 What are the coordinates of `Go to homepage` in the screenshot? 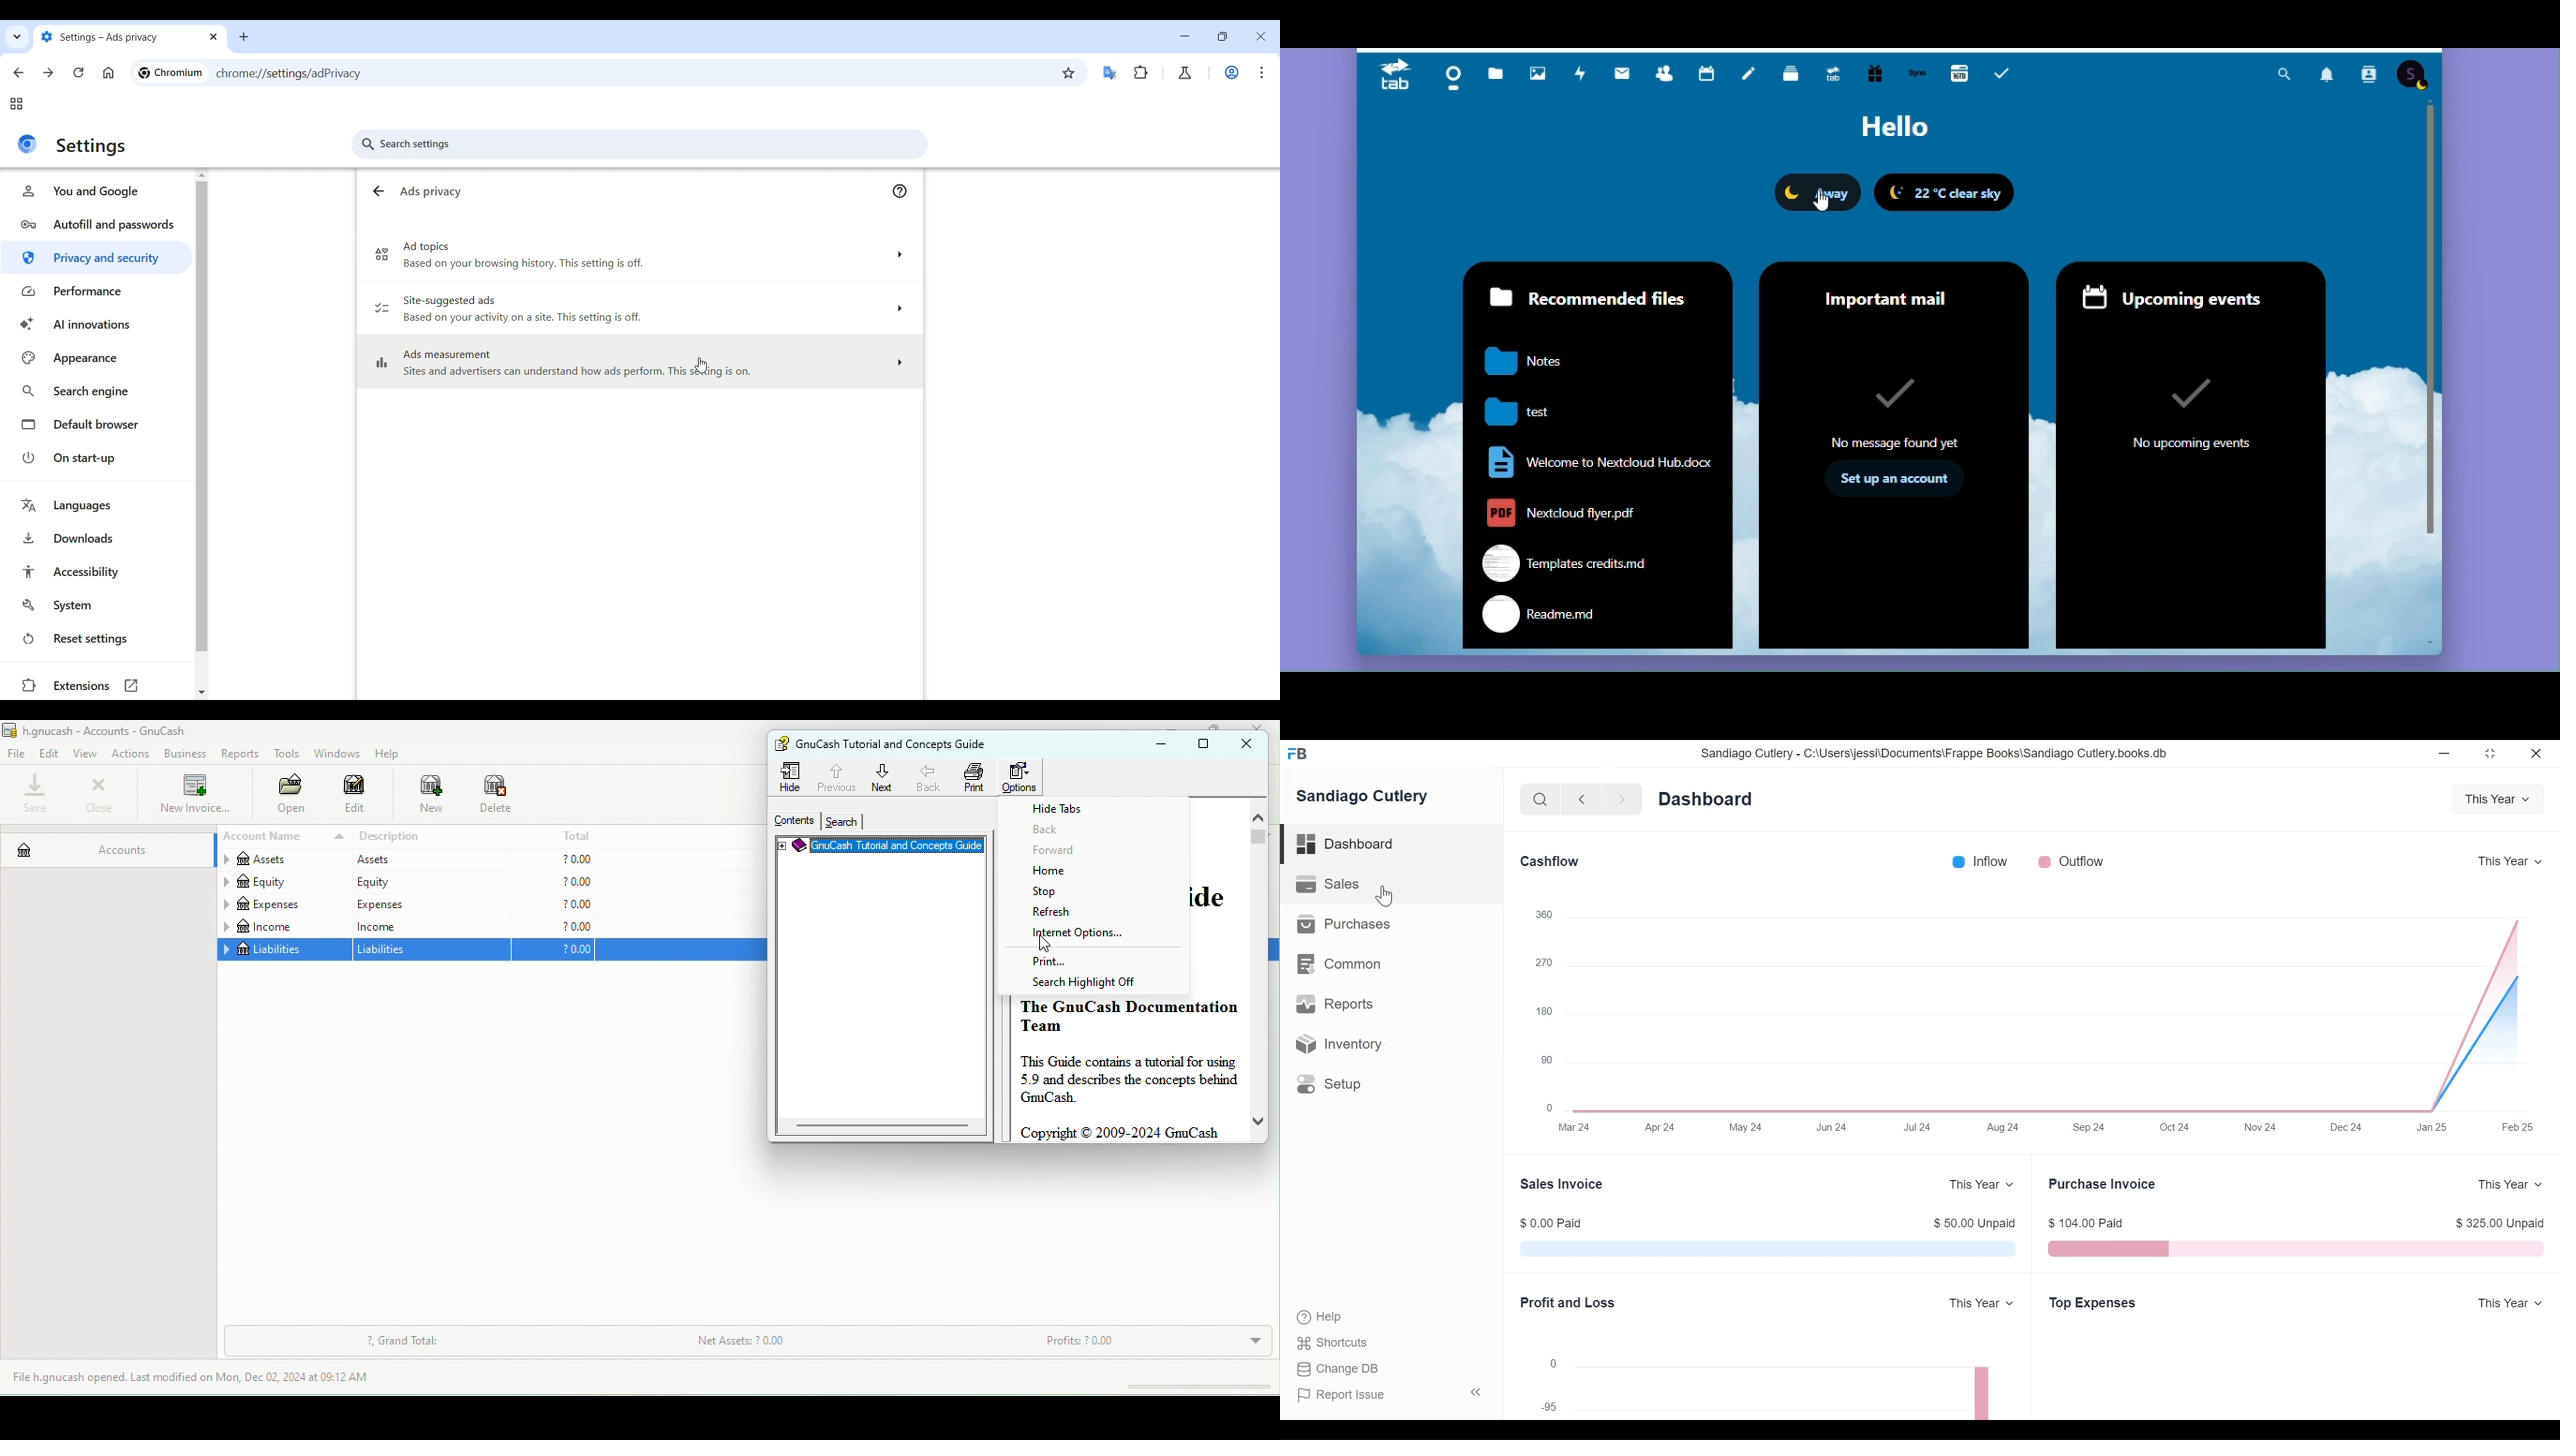 It's located at (109, 73).